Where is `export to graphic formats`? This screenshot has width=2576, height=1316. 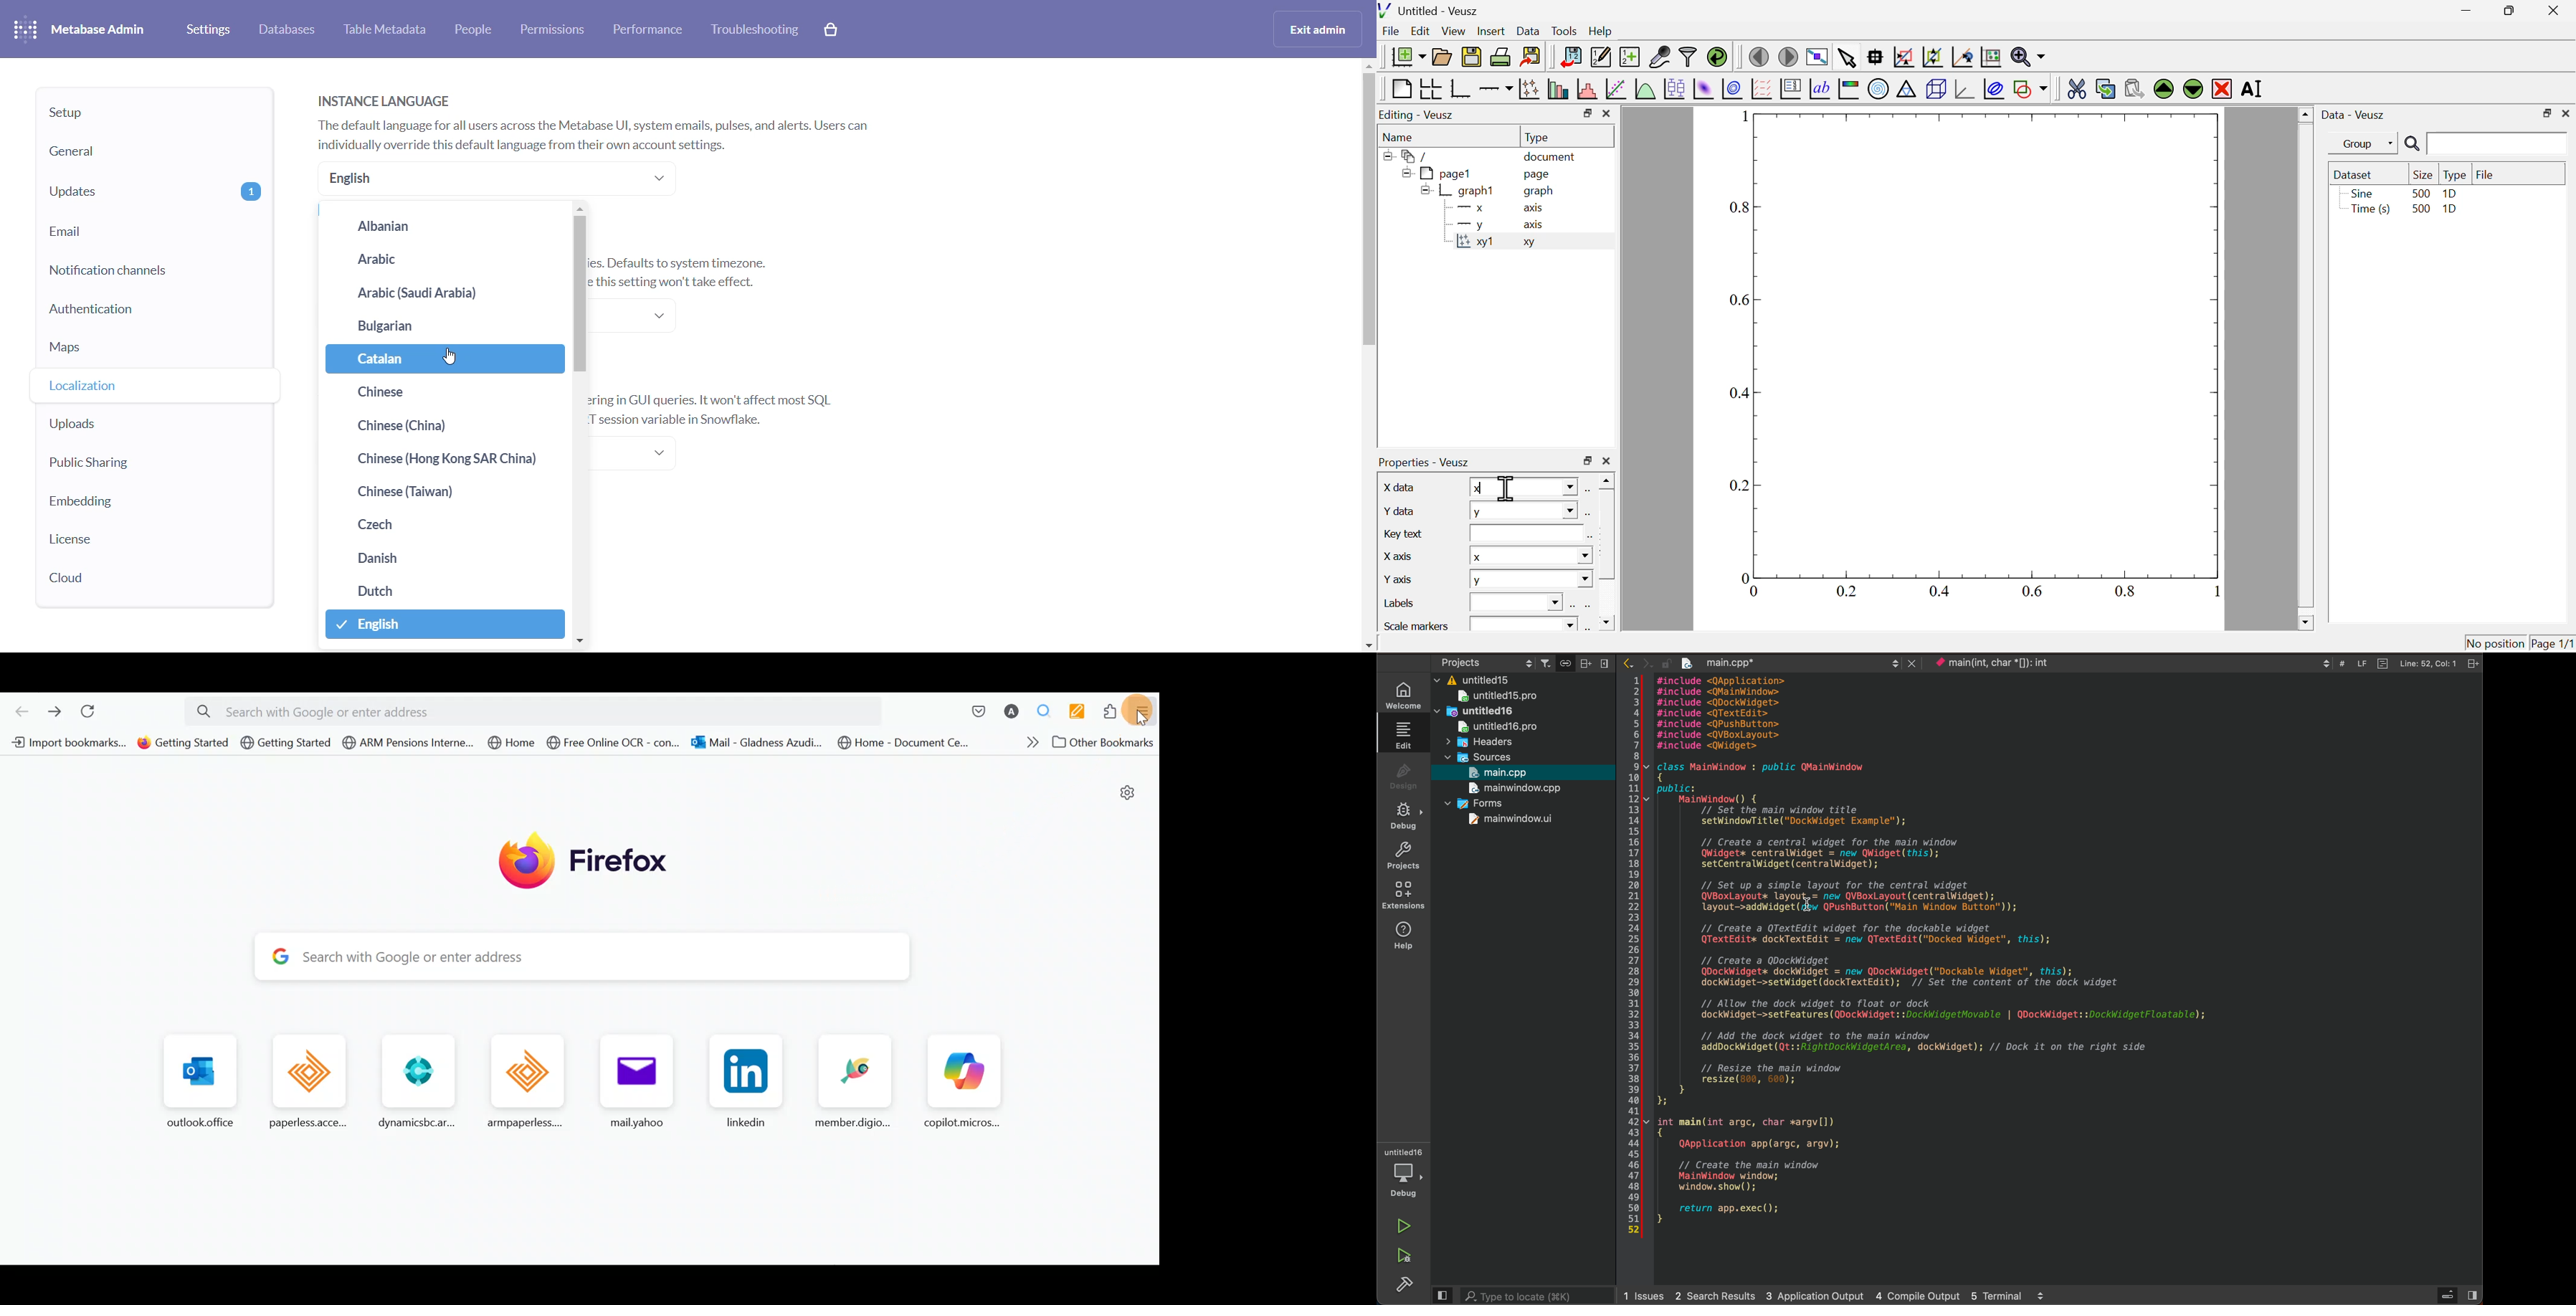 export to graphic formats is located at coordinates (1531, 58).